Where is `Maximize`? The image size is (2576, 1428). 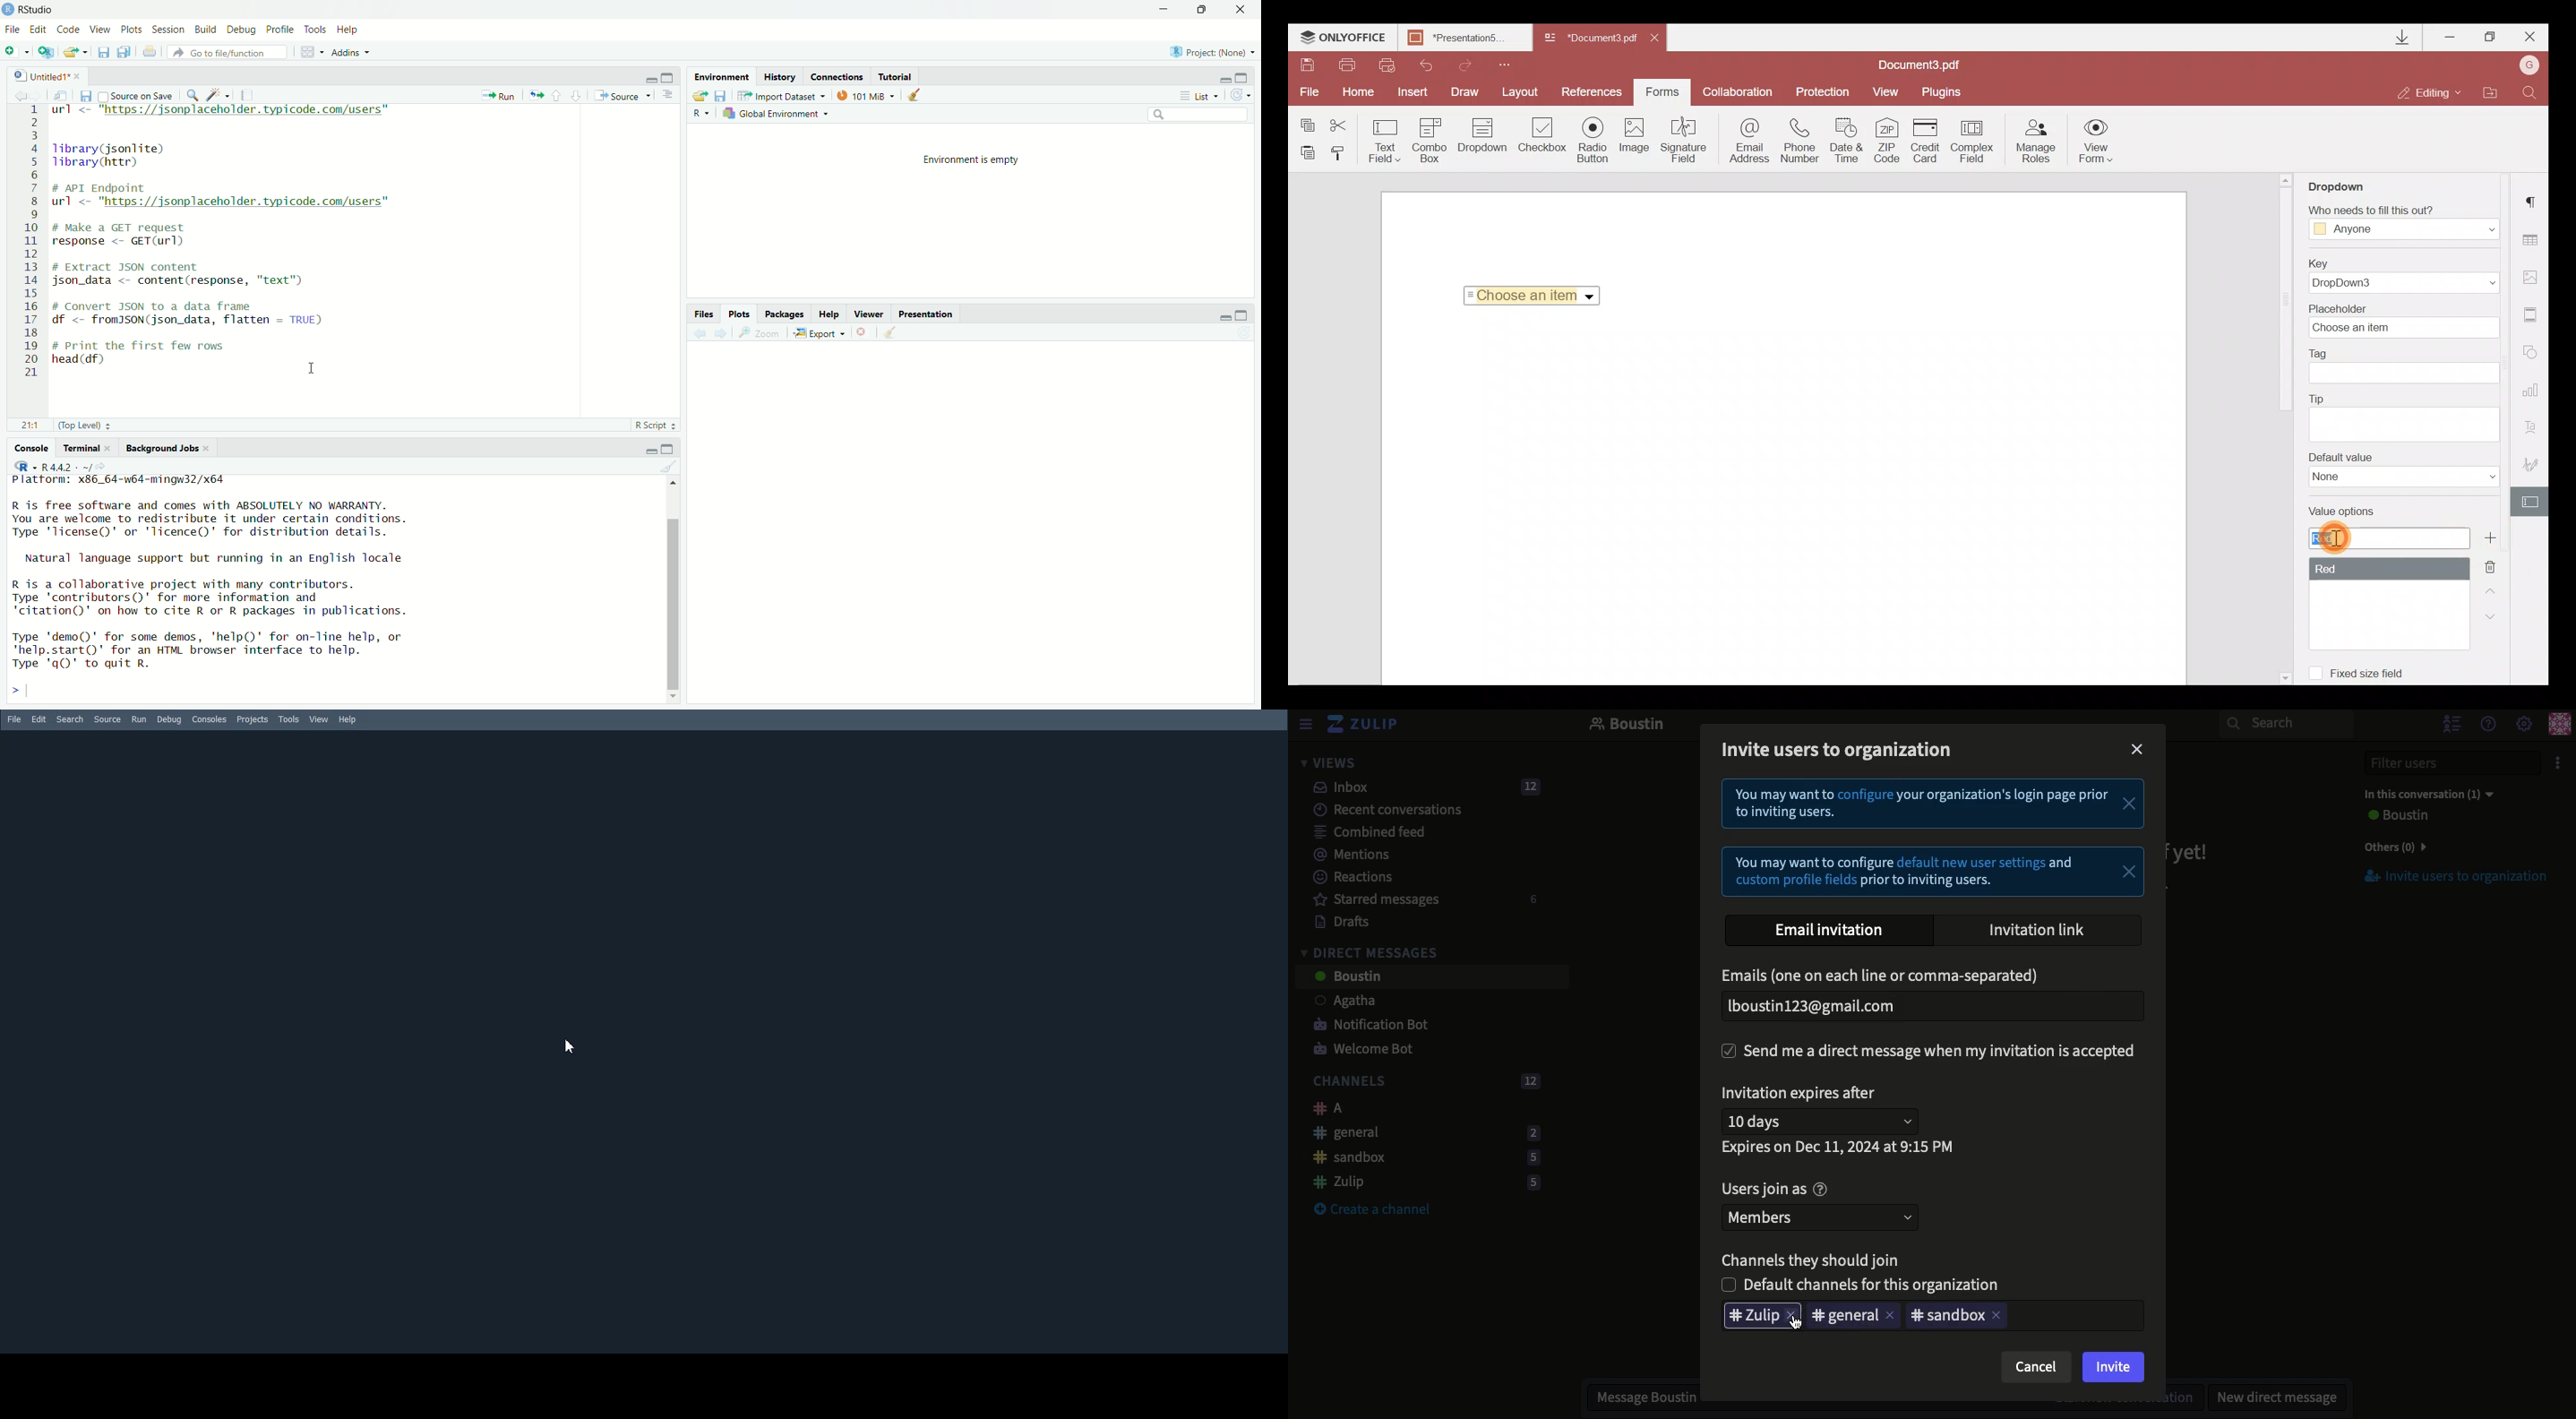 Maximize is located at coordinates (1242, 316).